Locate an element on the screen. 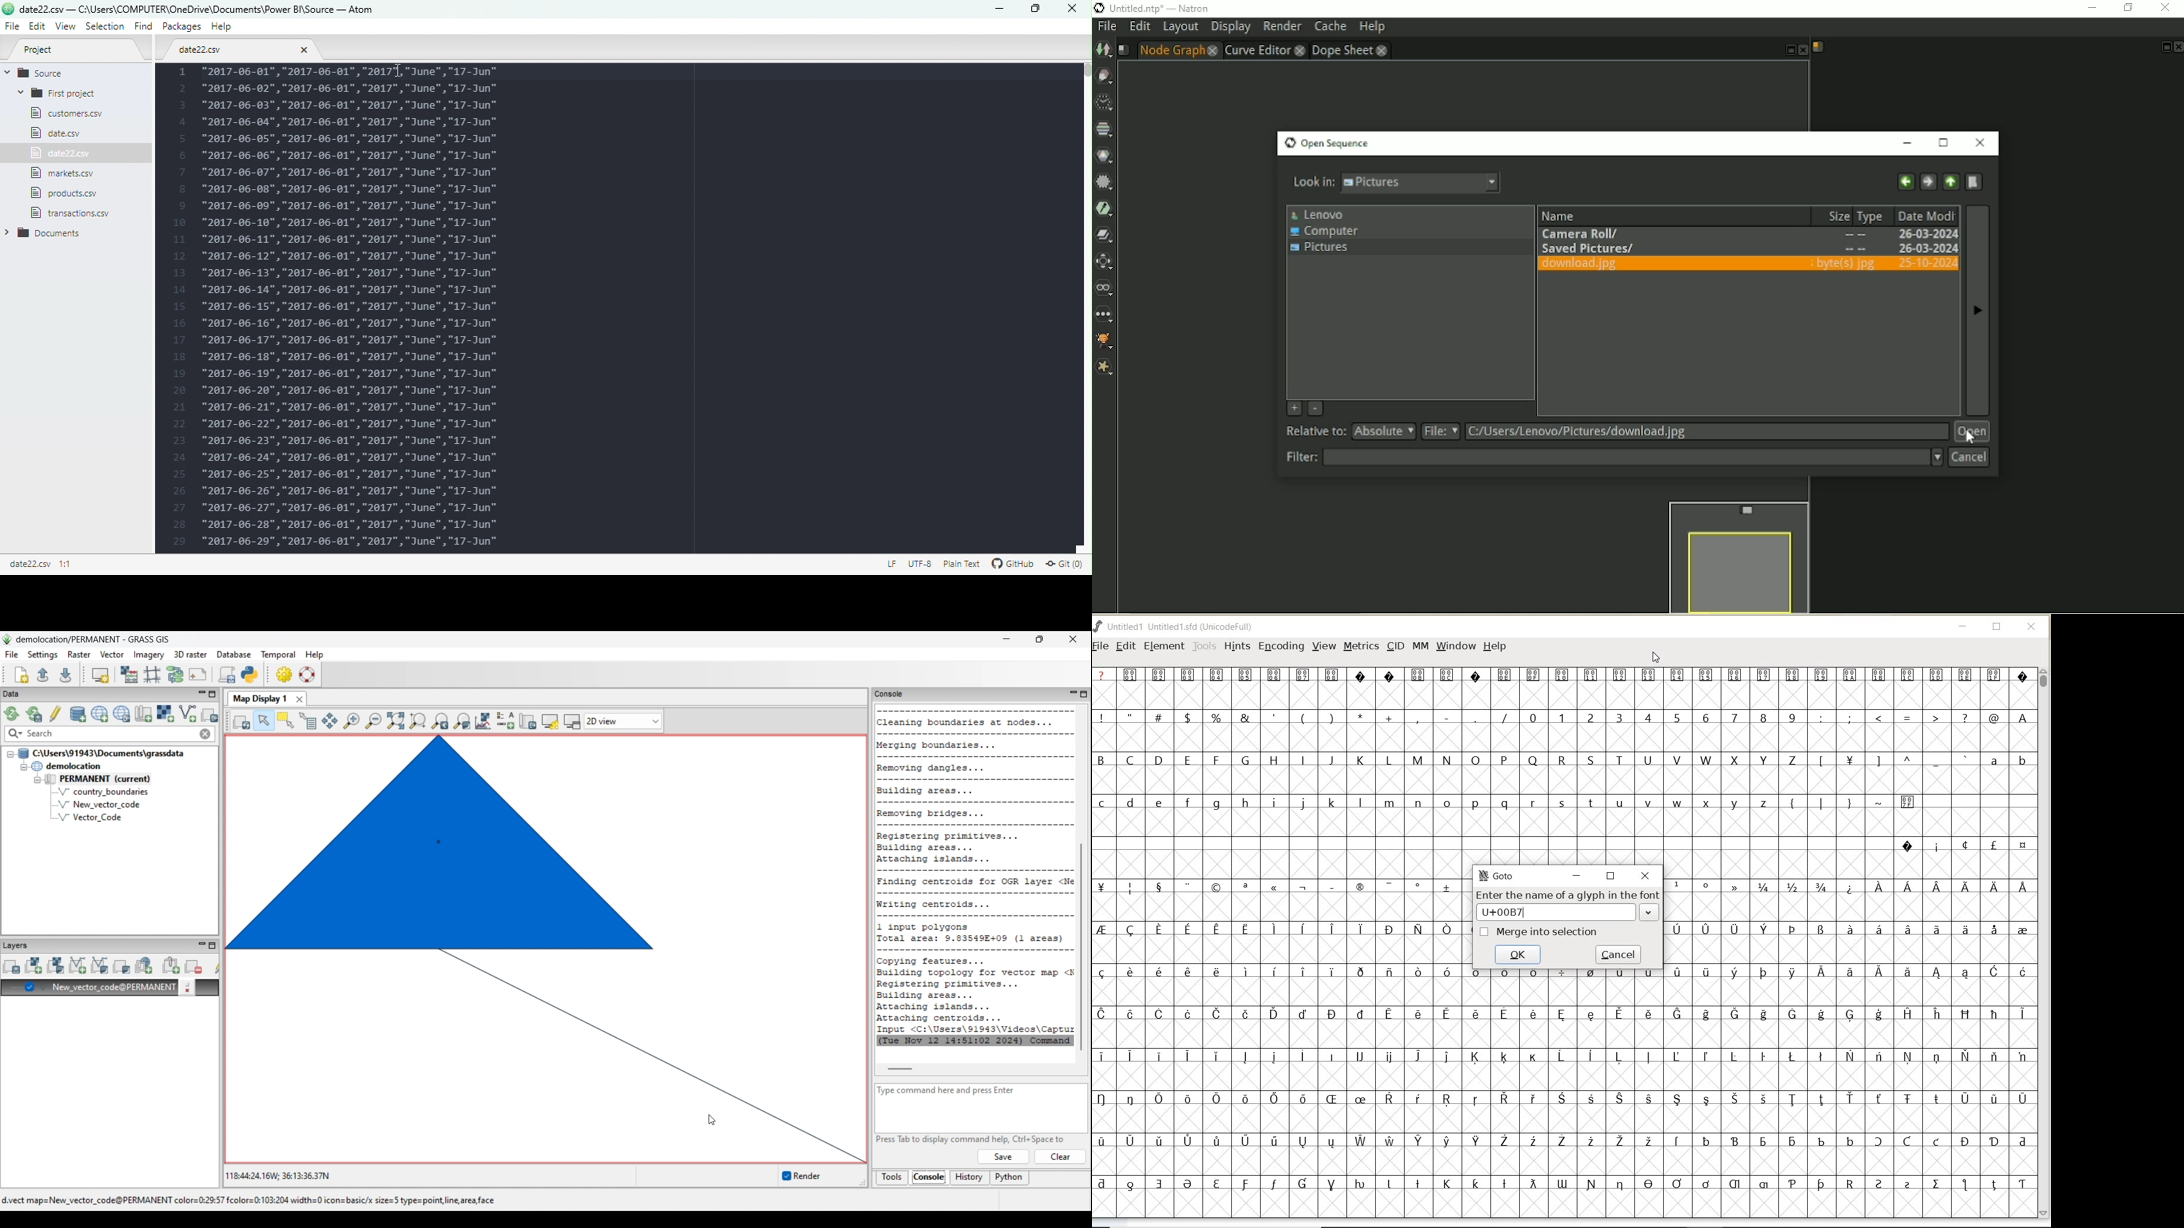 Image resolution: width=2184 pixels, height=1232 pixels.  is located at coordinates (1892, 762).